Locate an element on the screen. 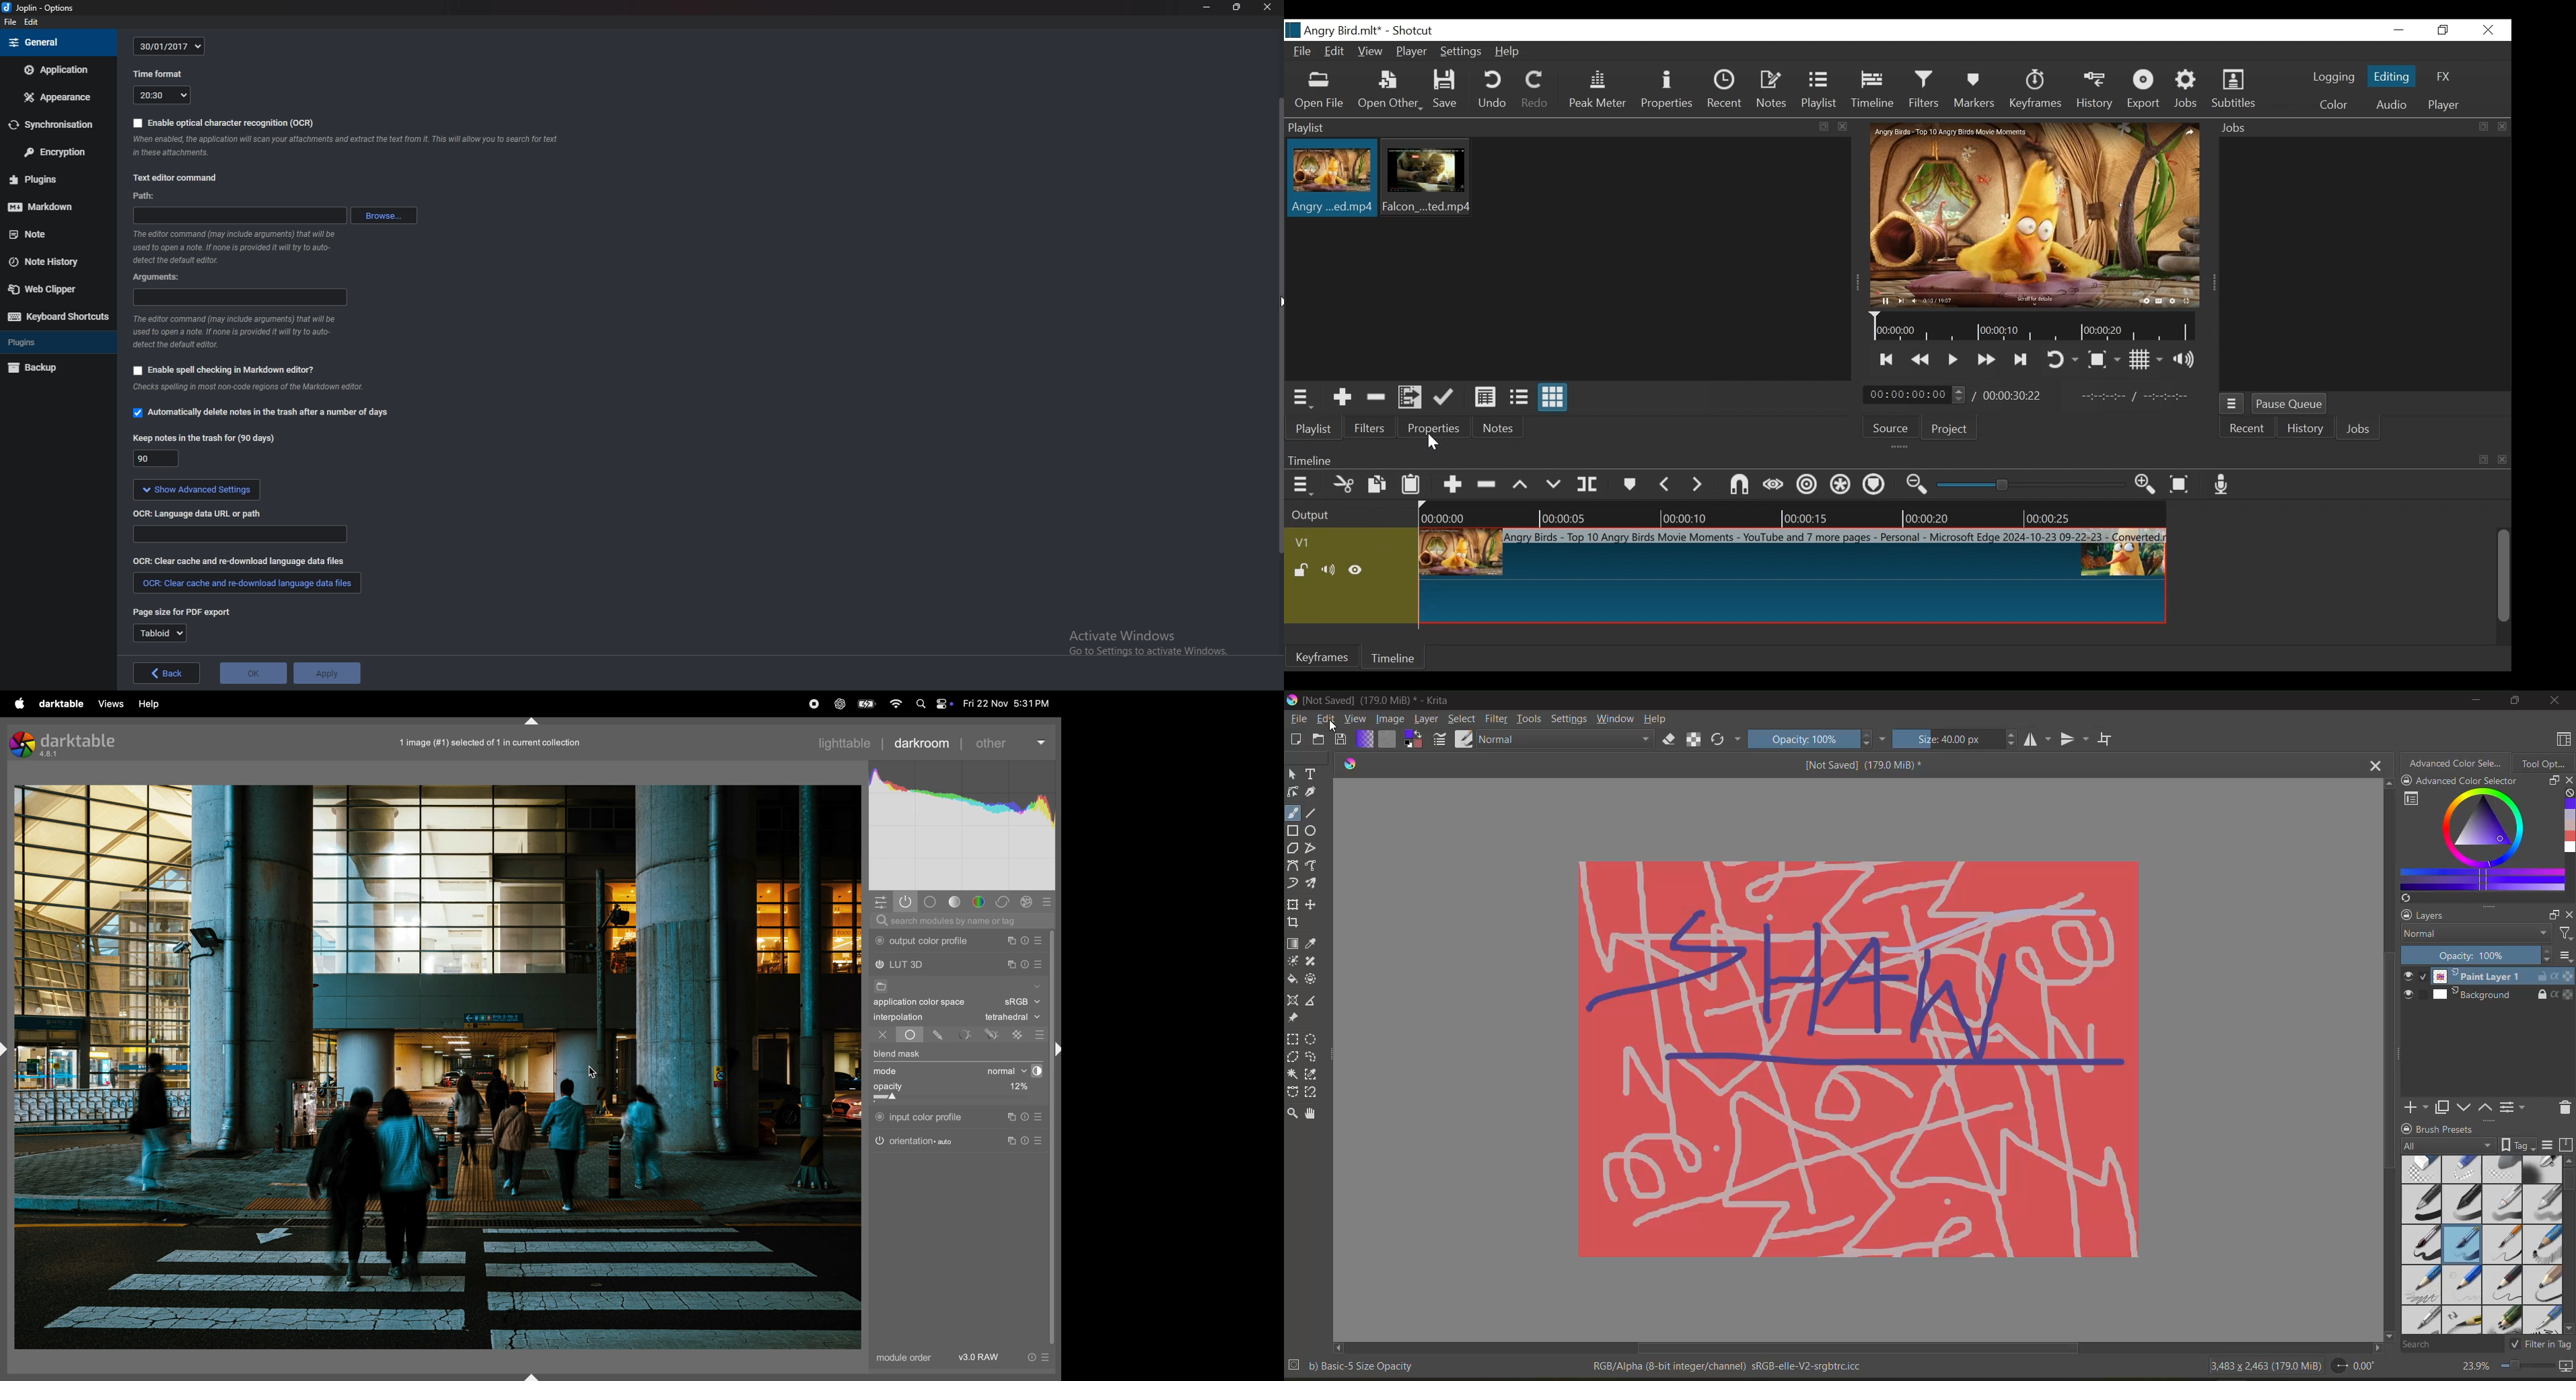 The height and width of the screenshot is (1400, 2576). note is located at coordinates (45, 234).